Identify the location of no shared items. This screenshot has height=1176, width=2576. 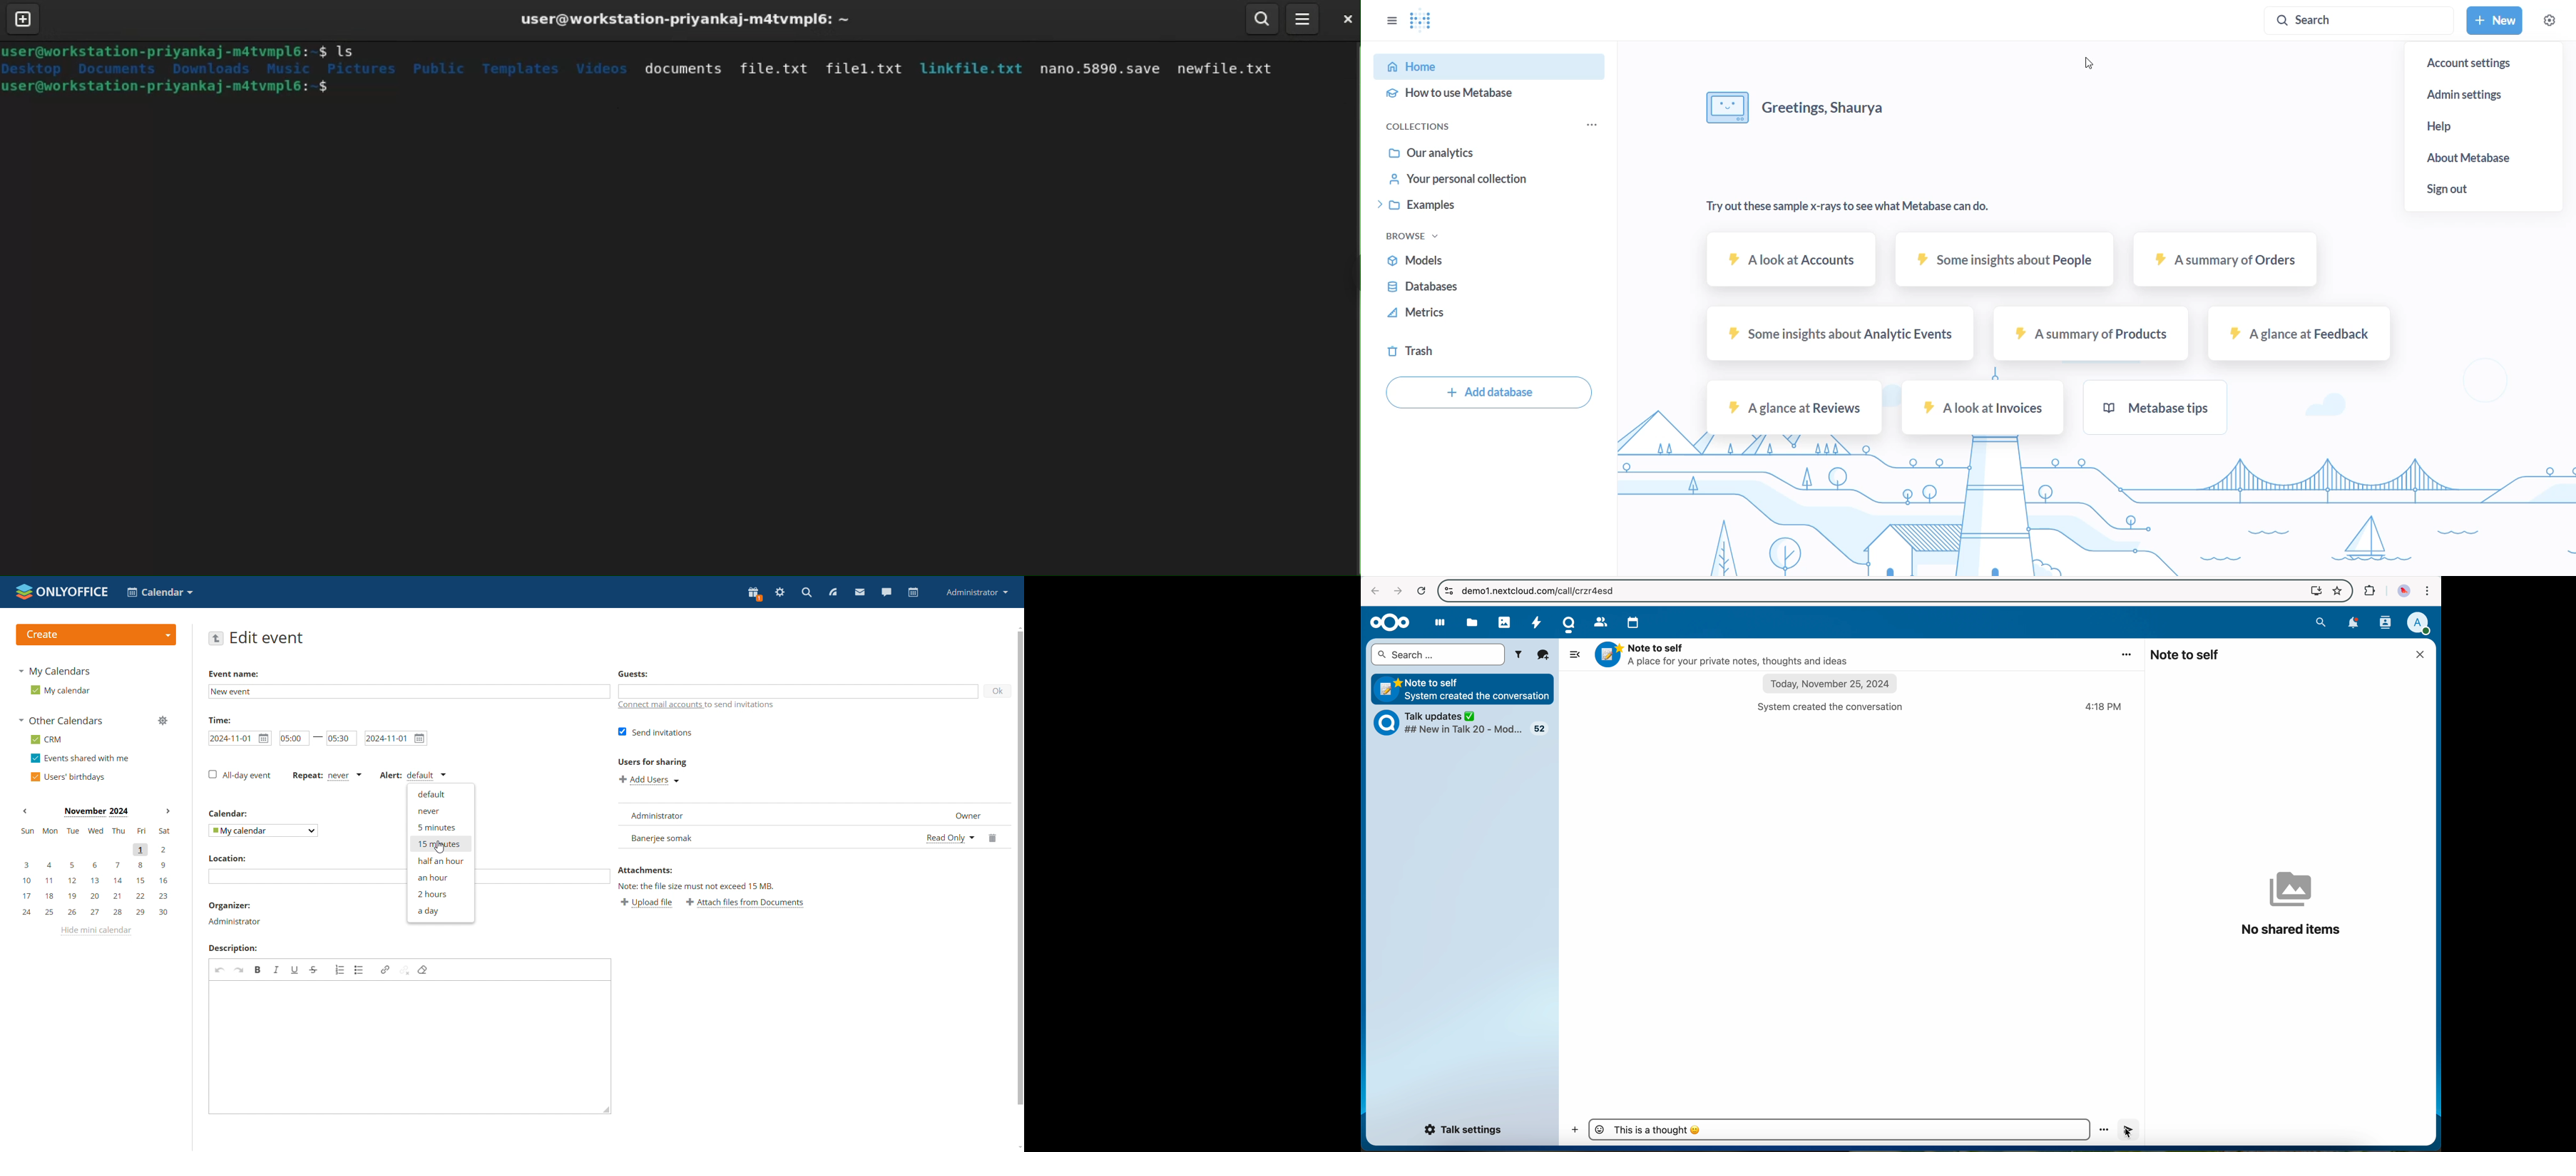
(2291, 904).